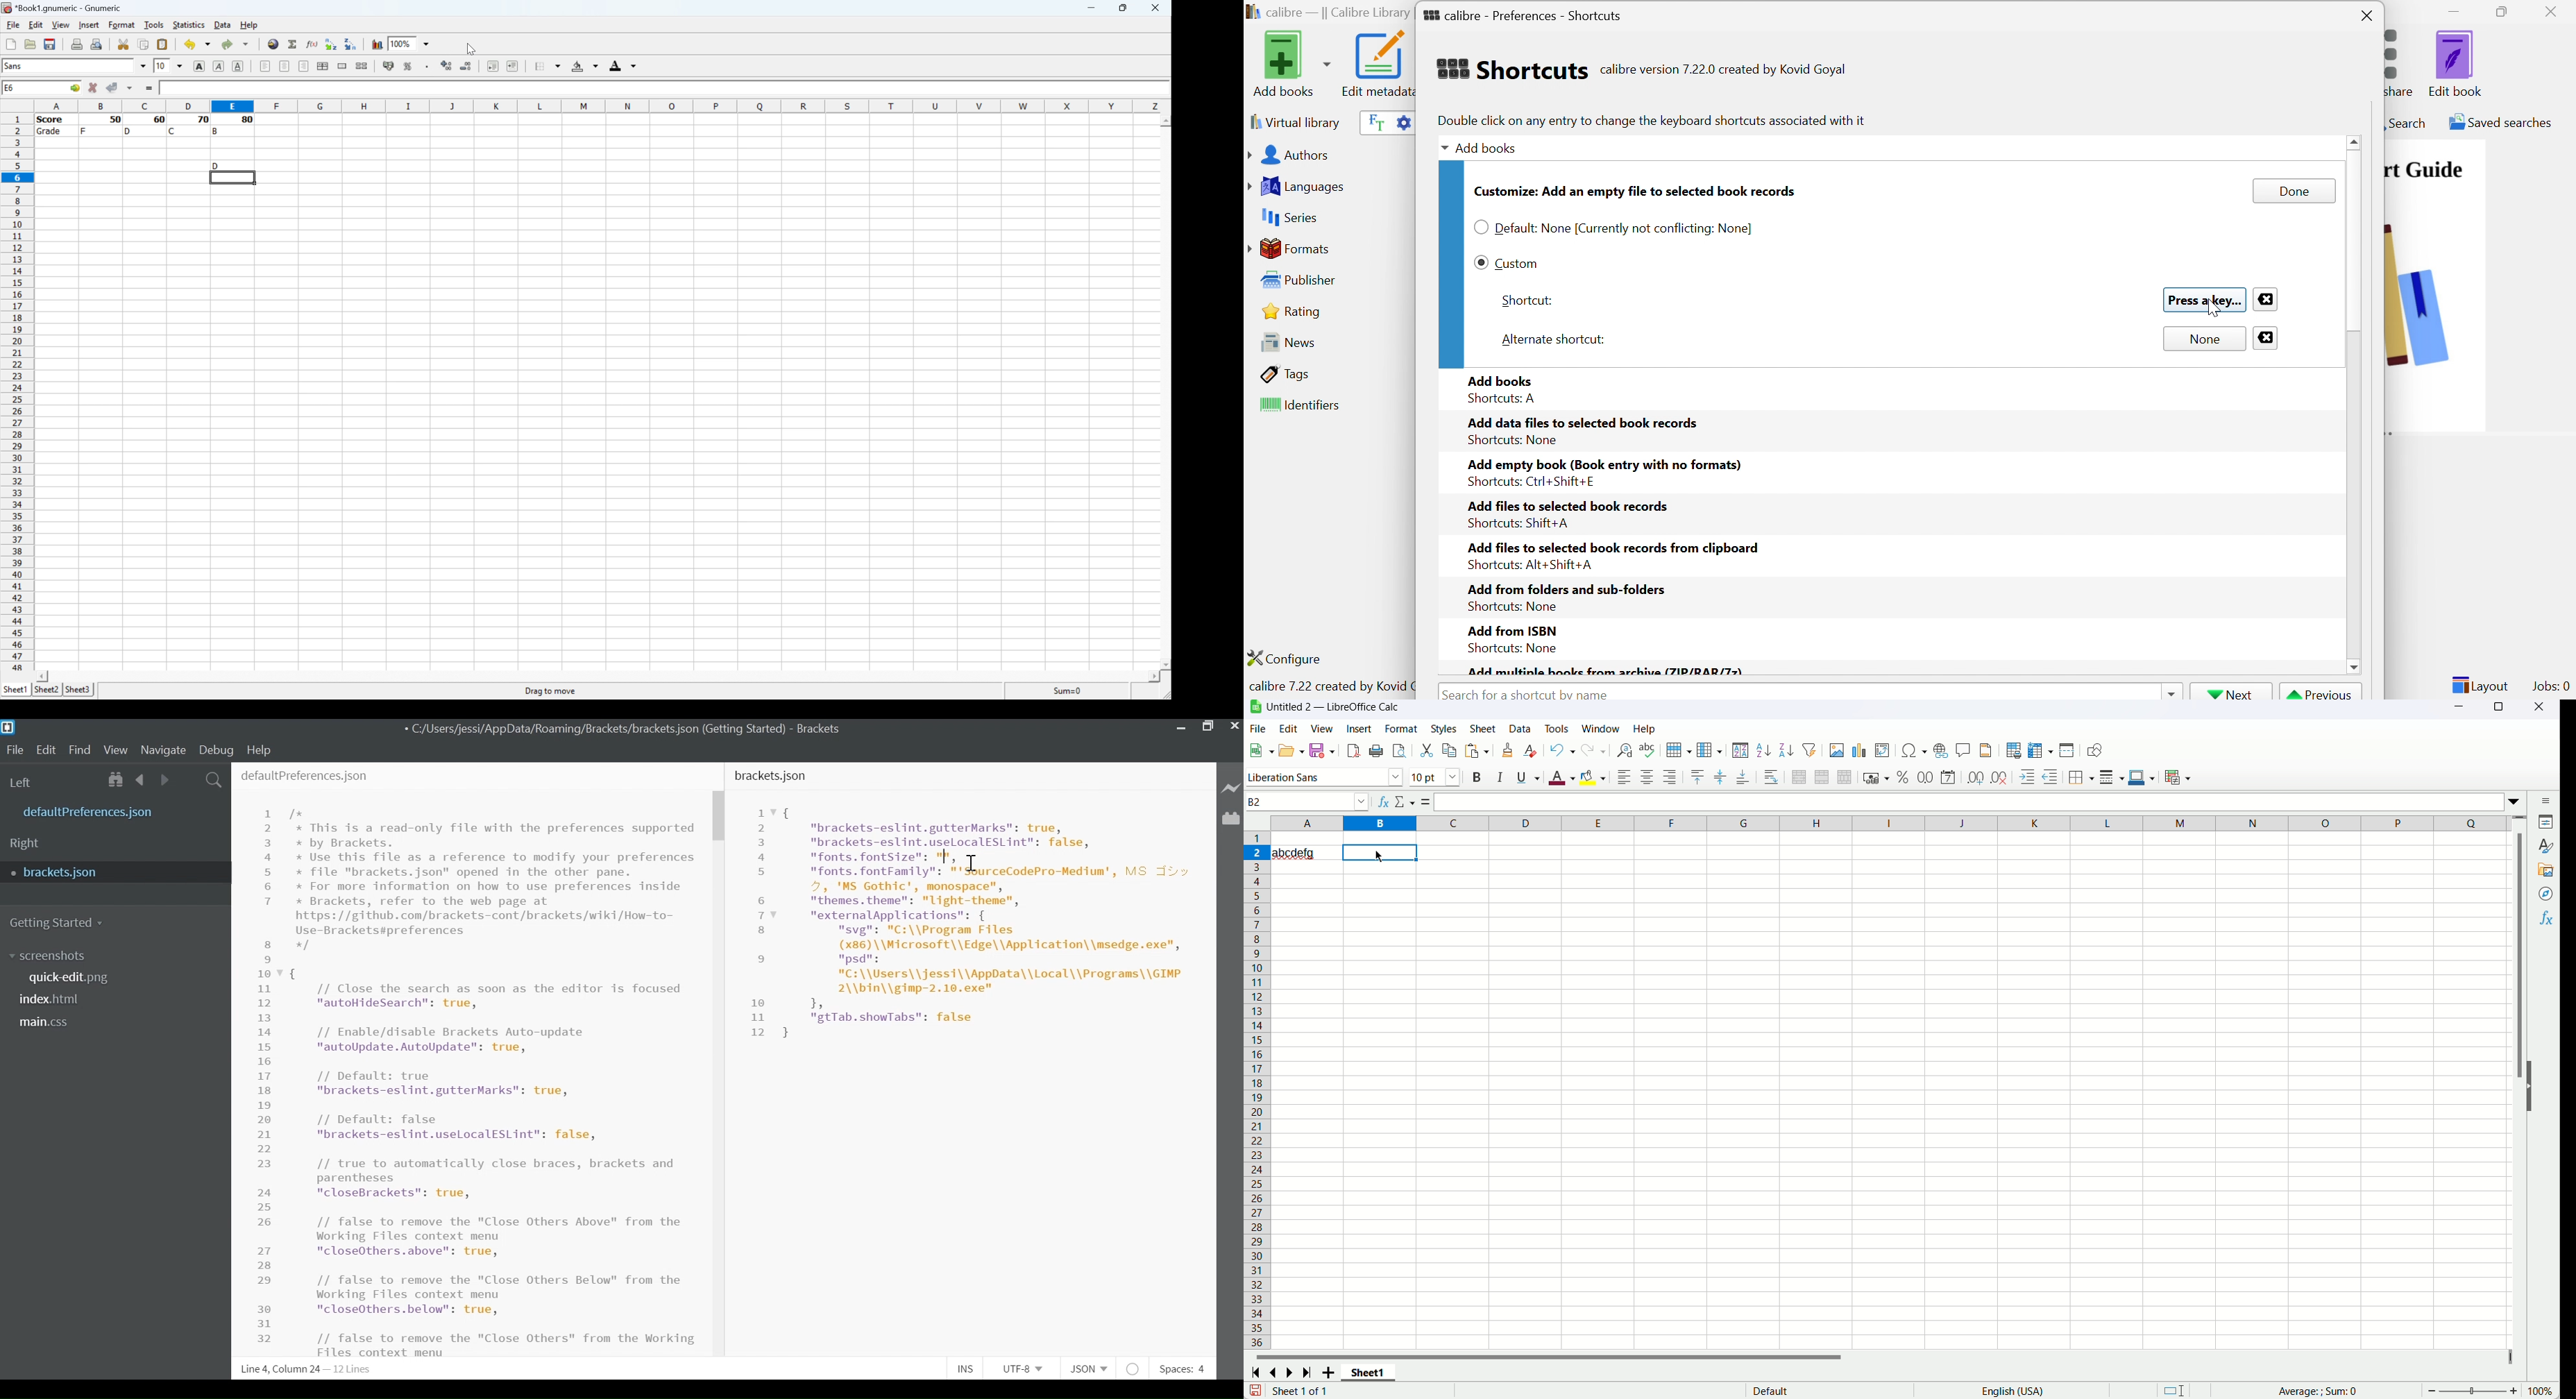 The width and height of the screenshot is (2576, 1400). What do you see at coordinates (1298, 187) in the screenshot?
I see `Languages` at bounding box center [1298, 187].